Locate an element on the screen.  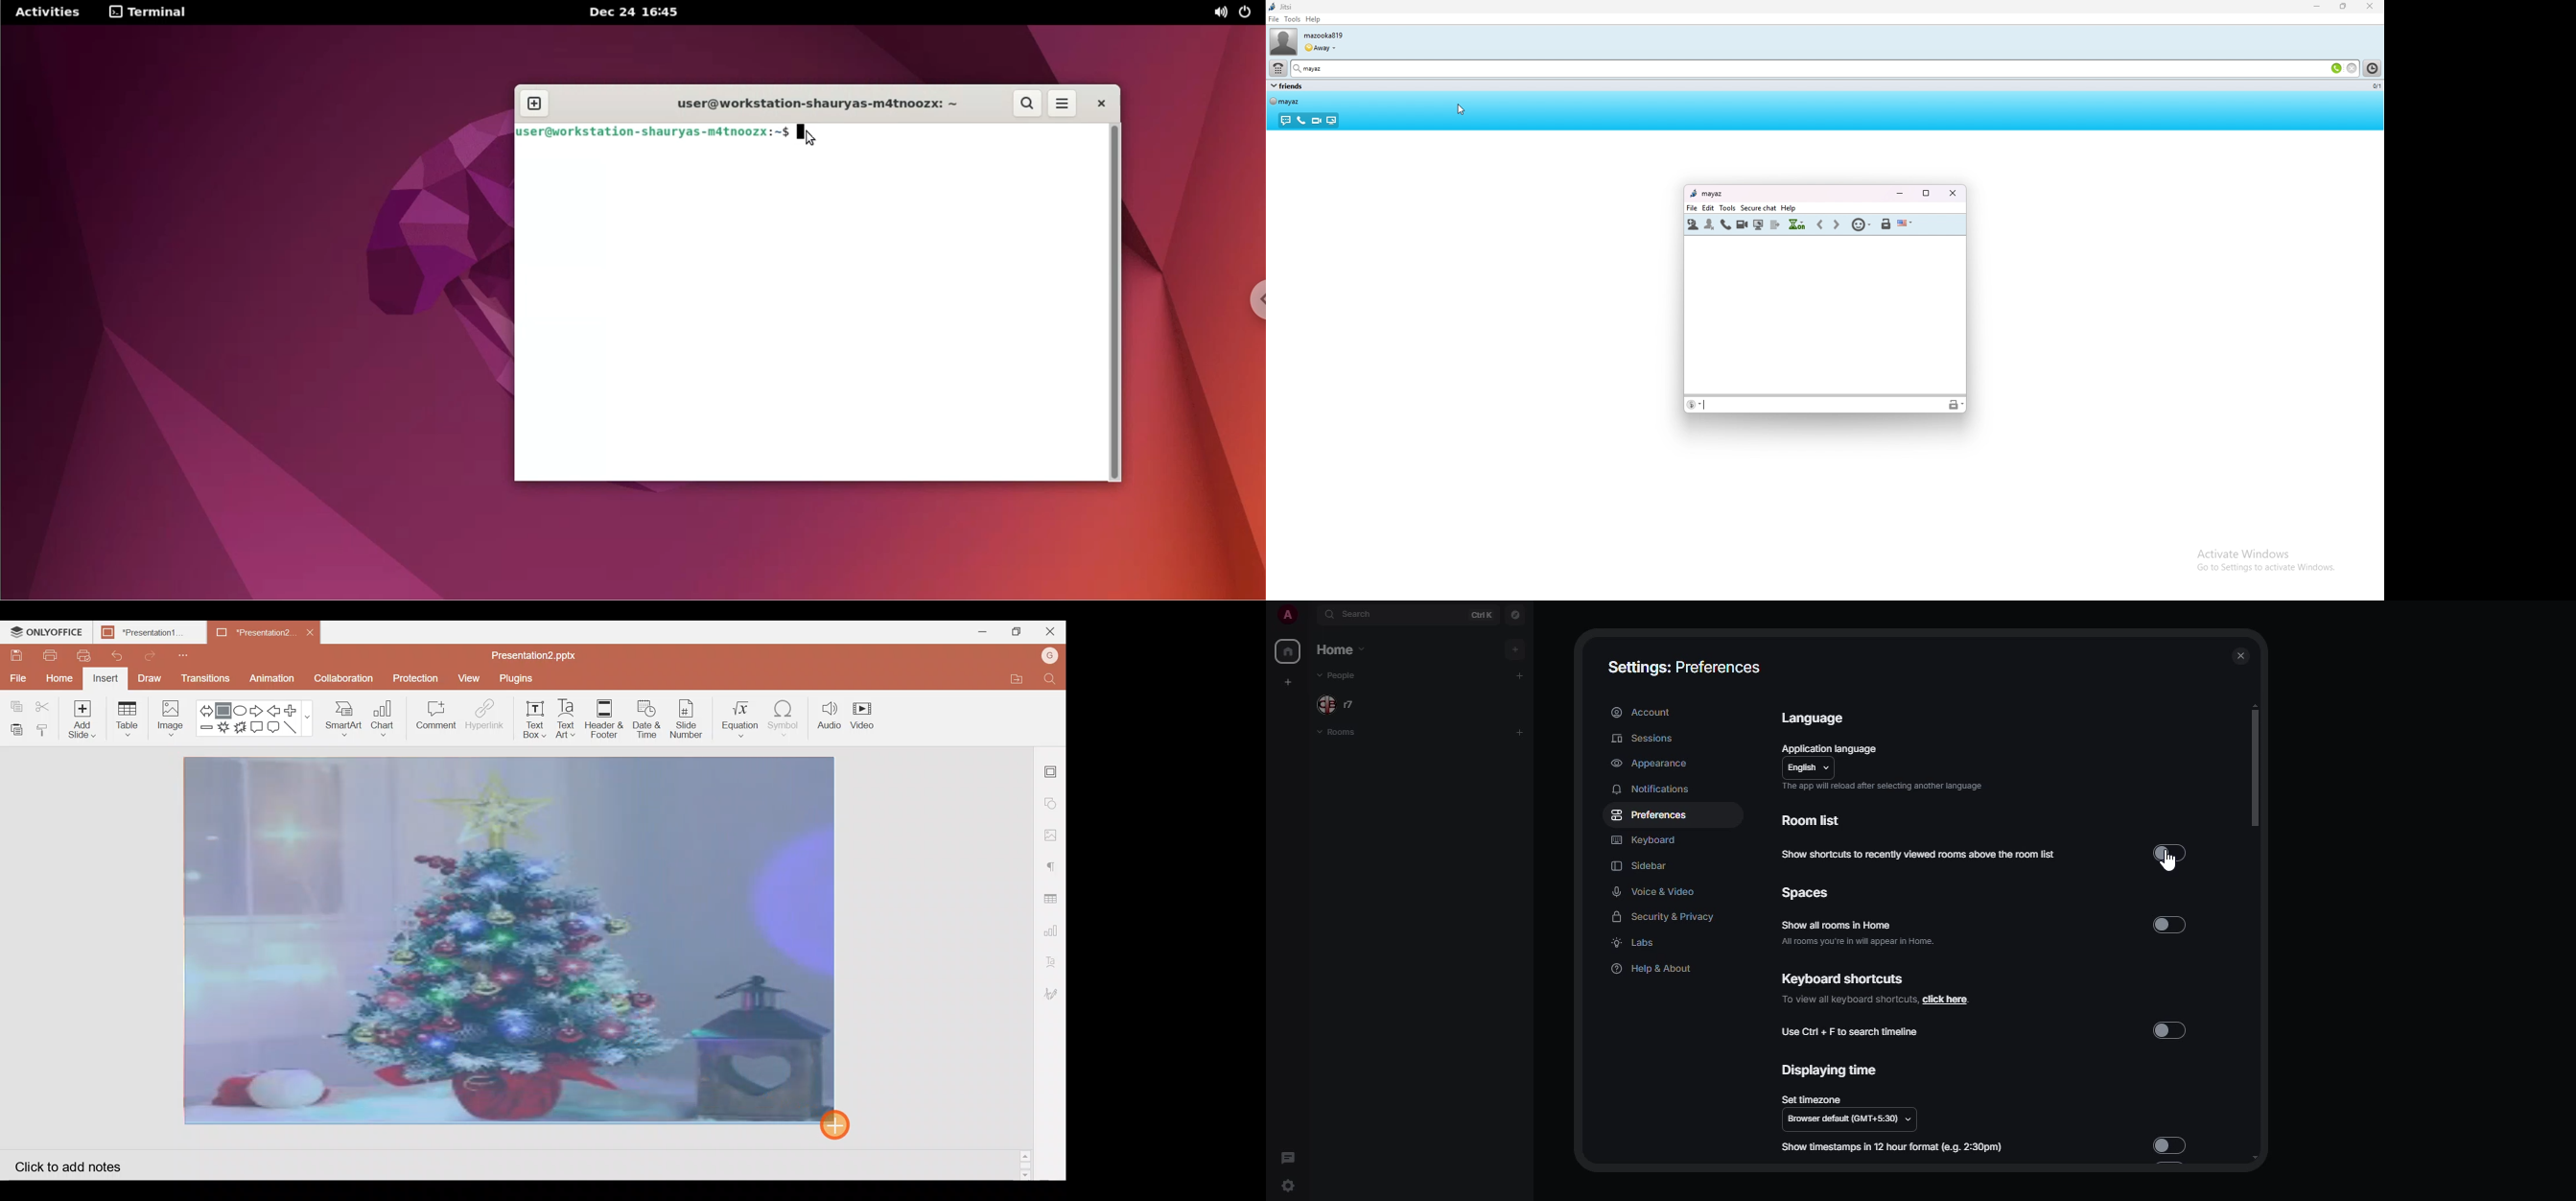
show timestamp is located at coordinates (1892, 1147).